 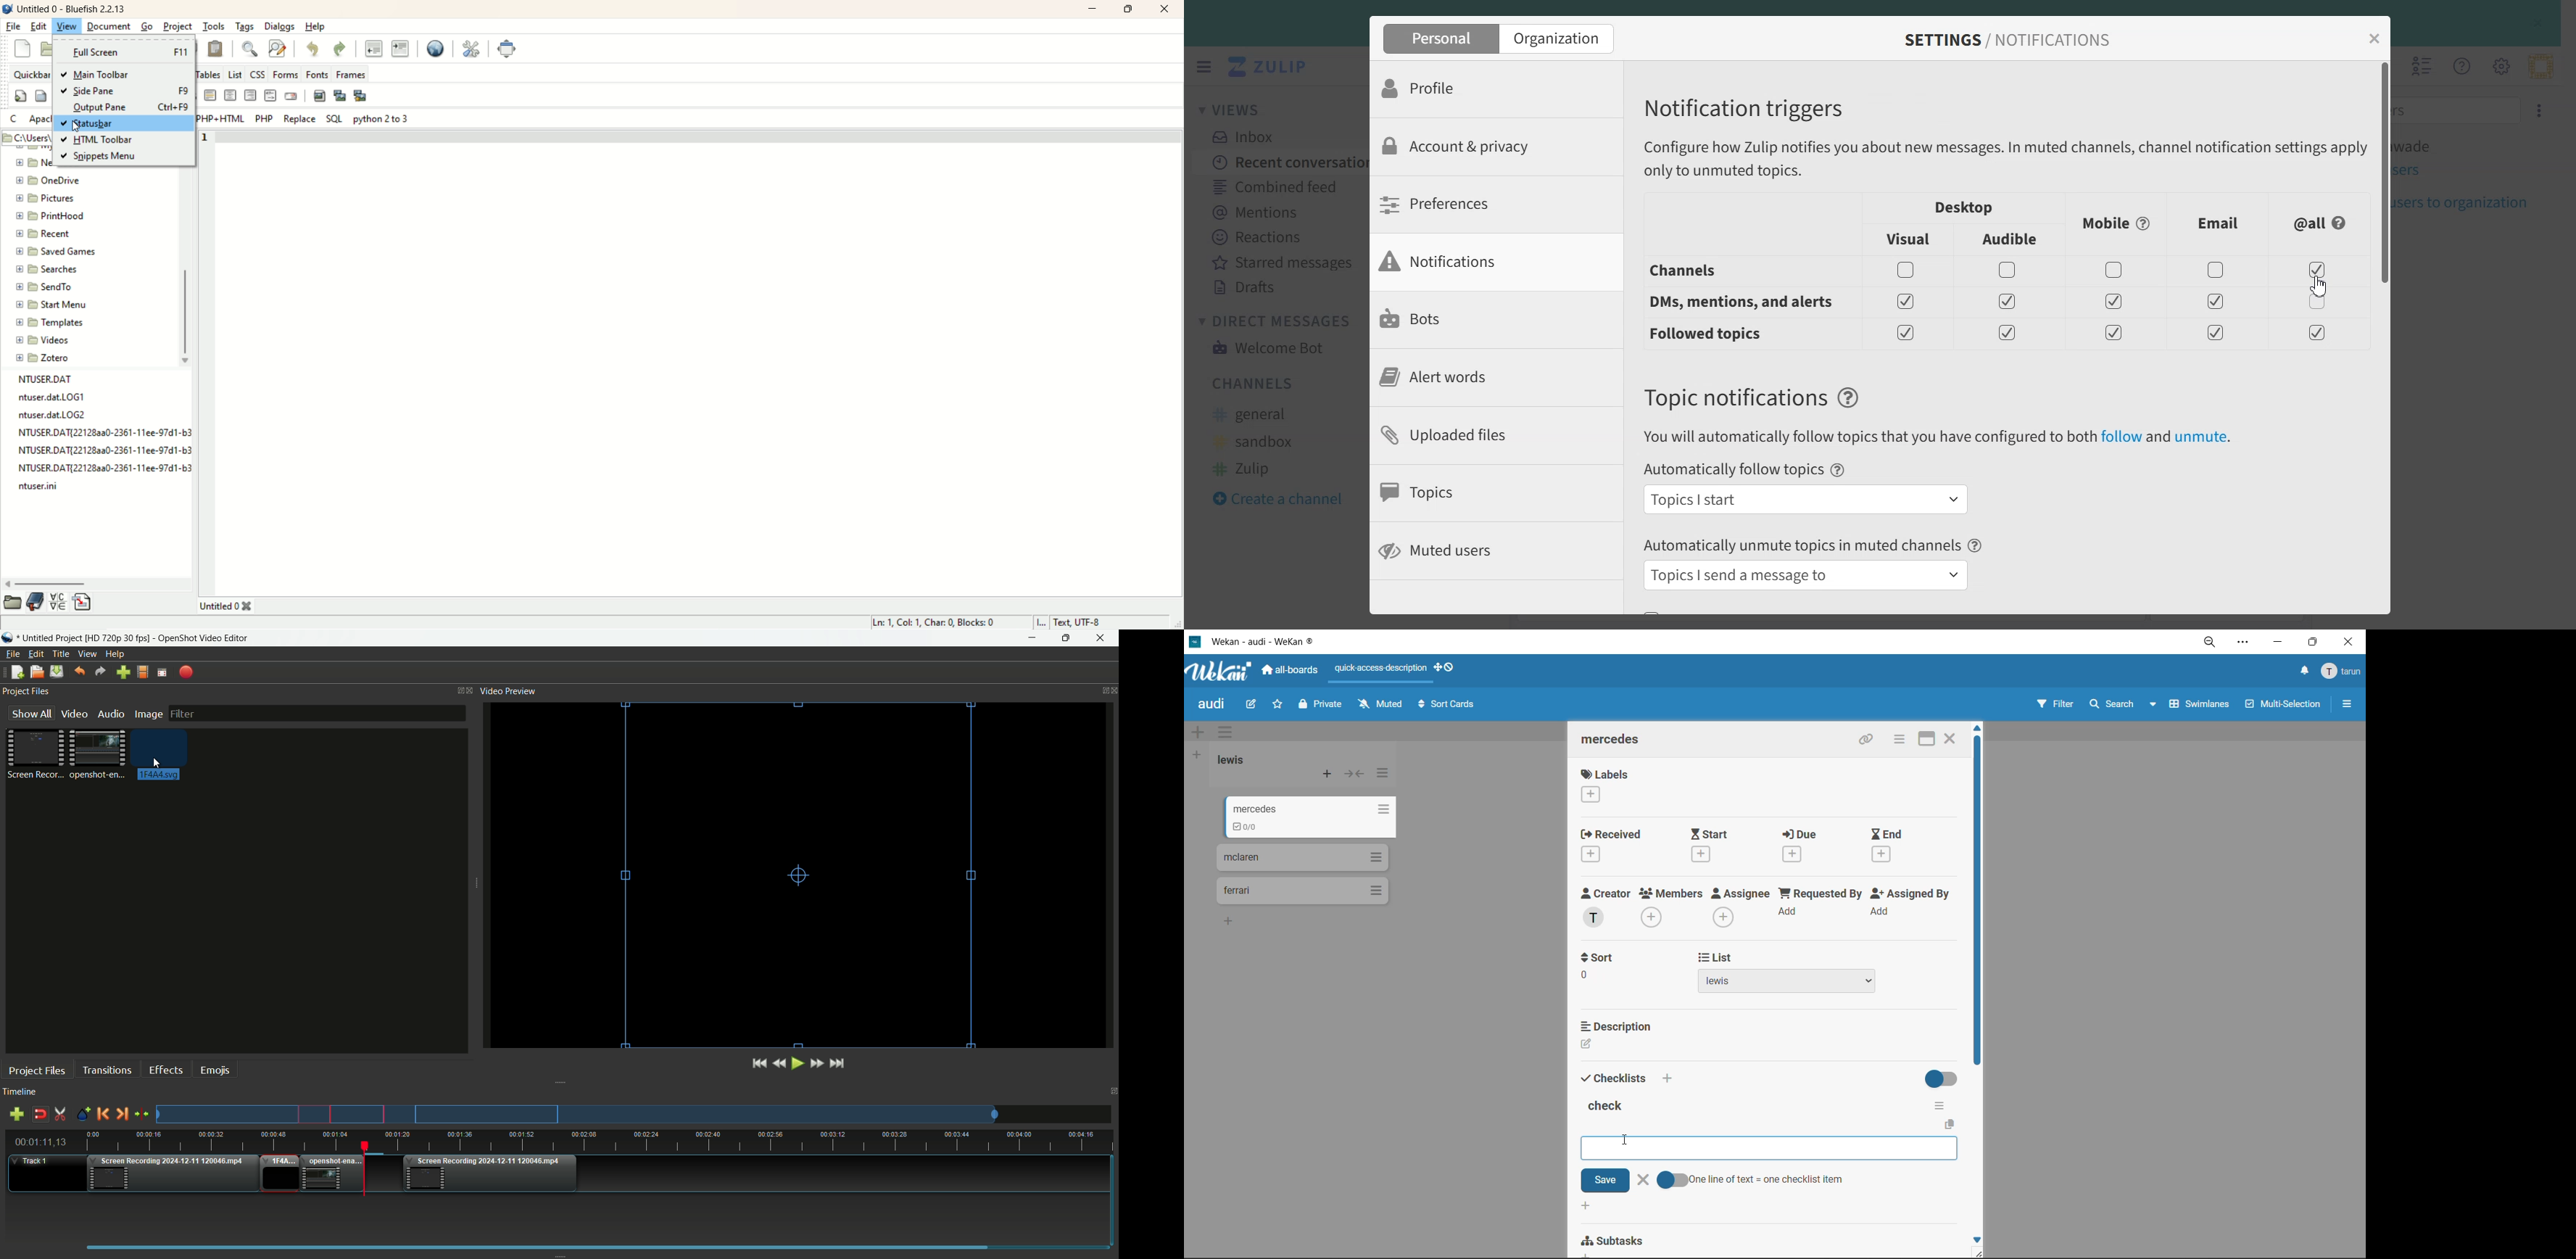 What do you see at coordinates (1965, 207) in the screenshot?
I see `Desktop` at bounding box center [1965, 207].